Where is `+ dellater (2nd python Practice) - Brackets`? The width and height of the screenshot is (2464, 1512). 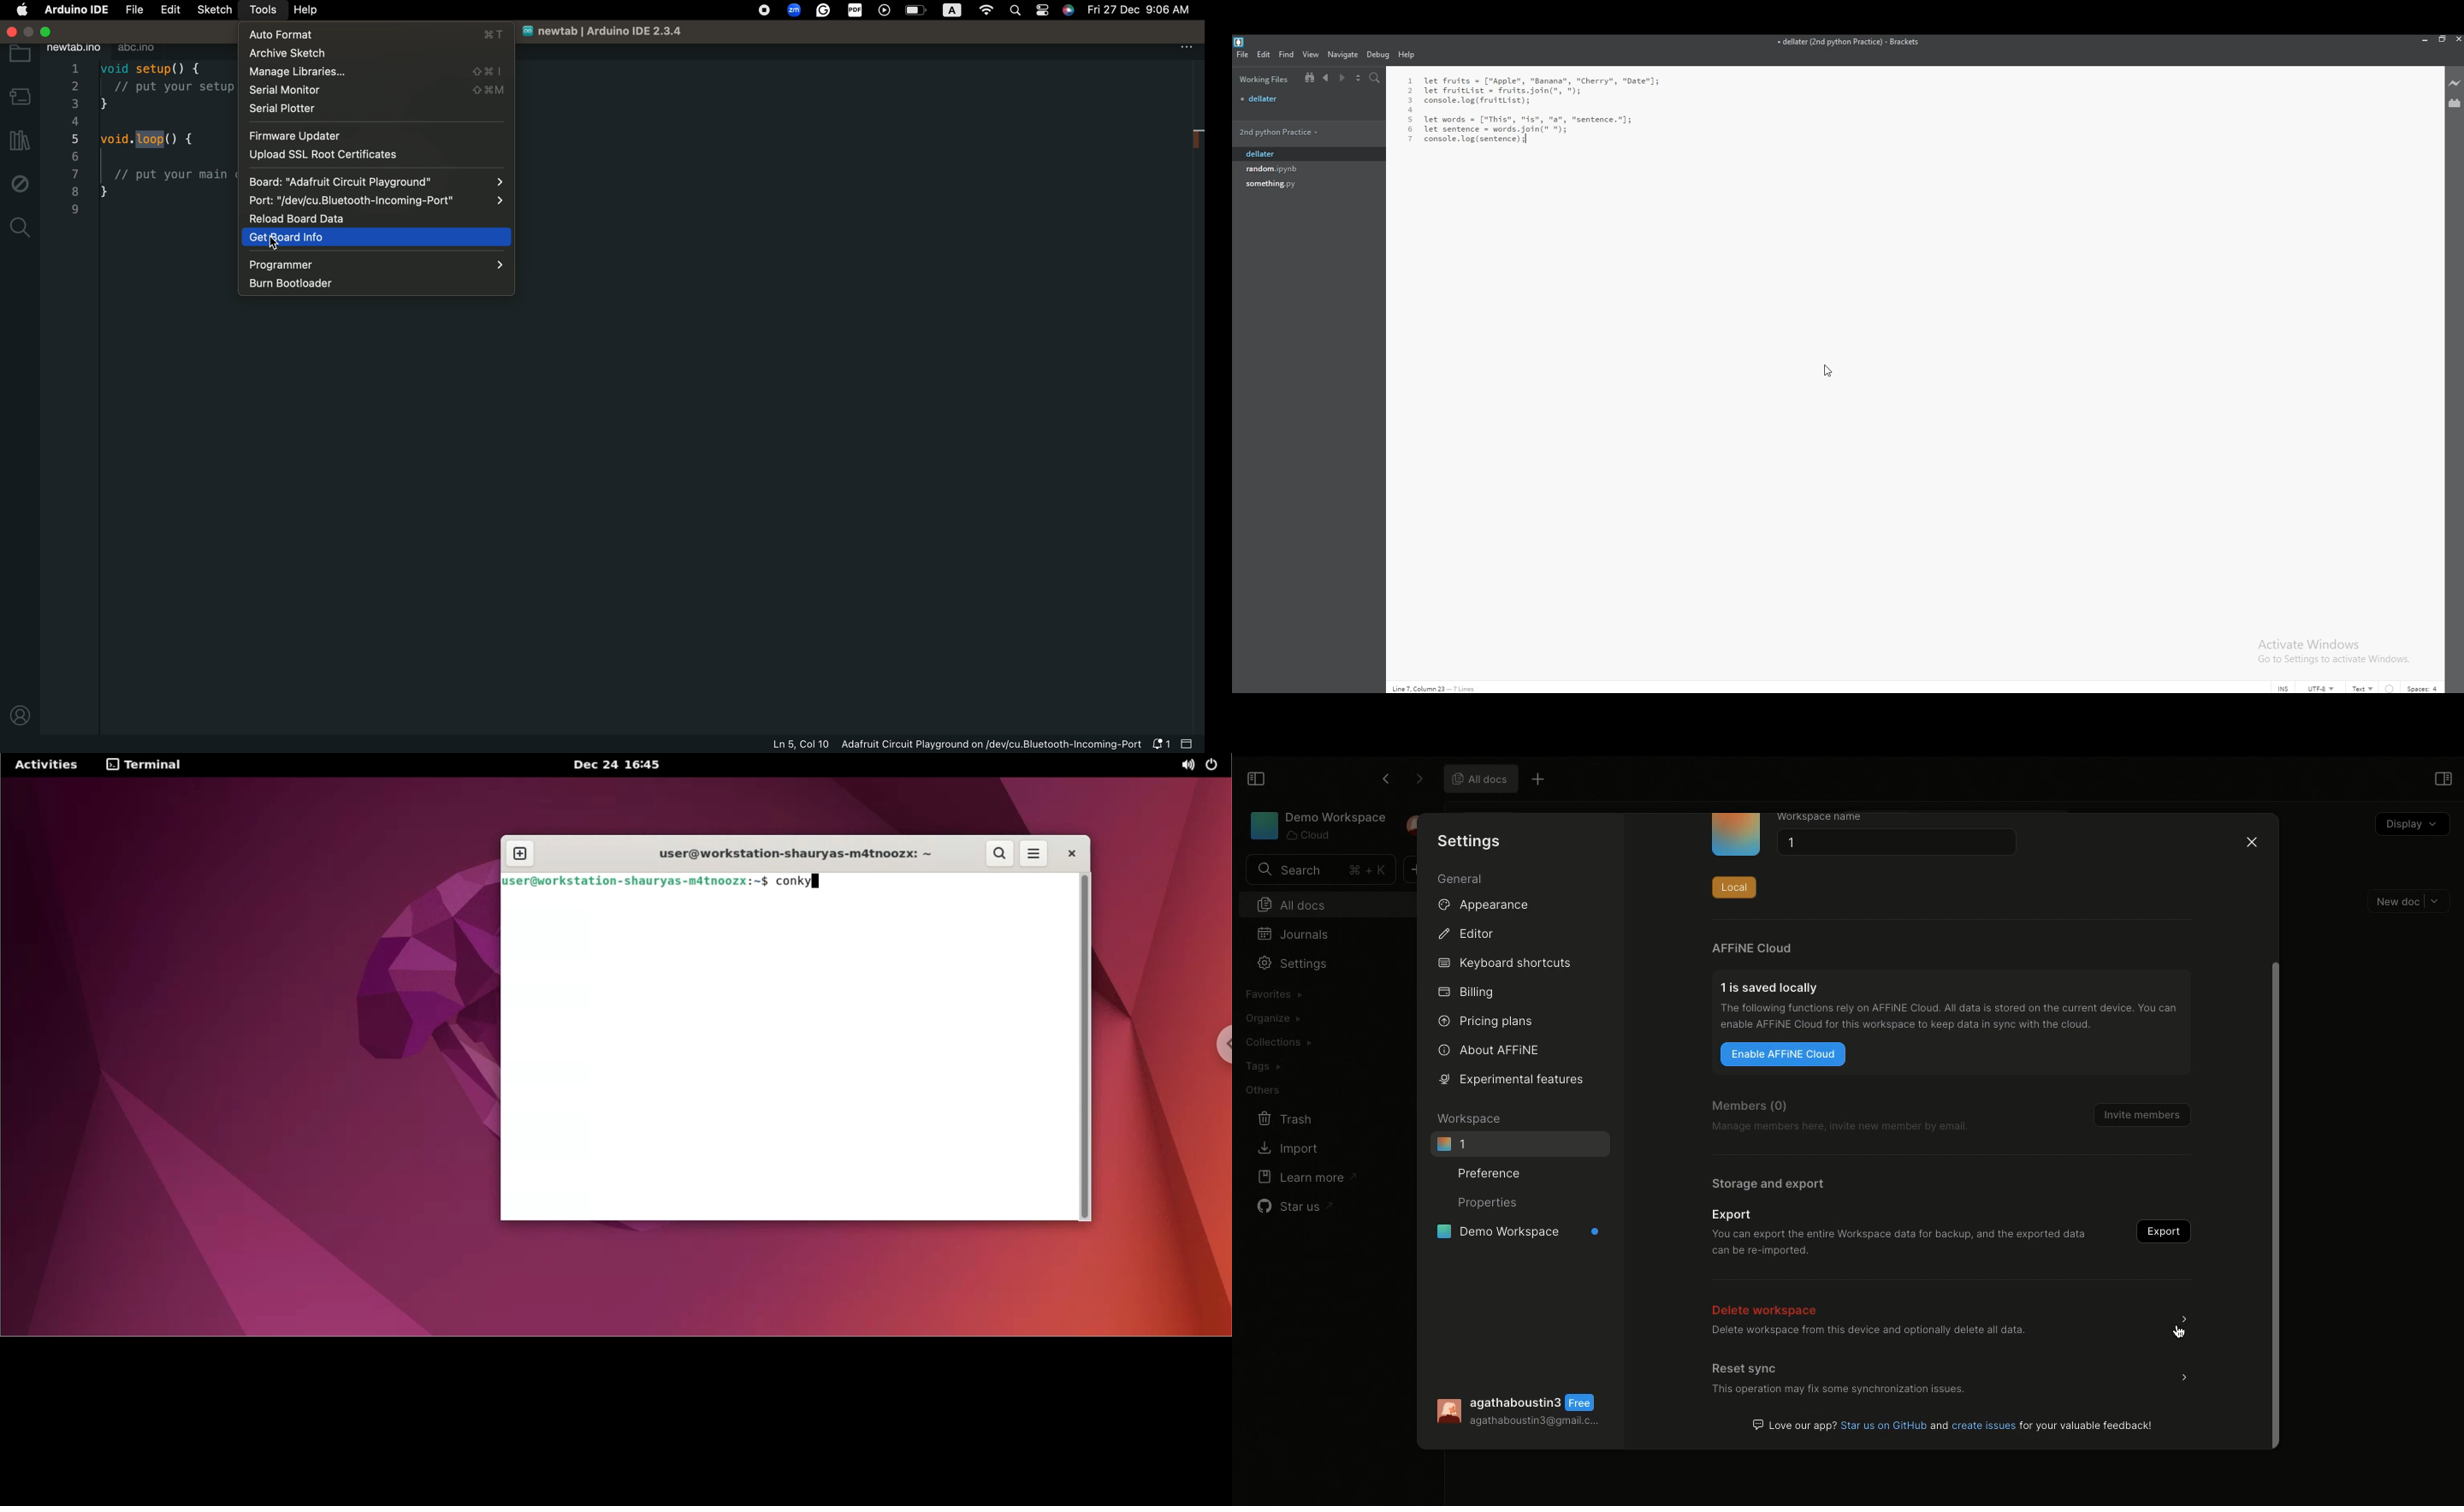
+ dellater (2nd python Practice) - Brackets is located at coordinates (1854, 43).